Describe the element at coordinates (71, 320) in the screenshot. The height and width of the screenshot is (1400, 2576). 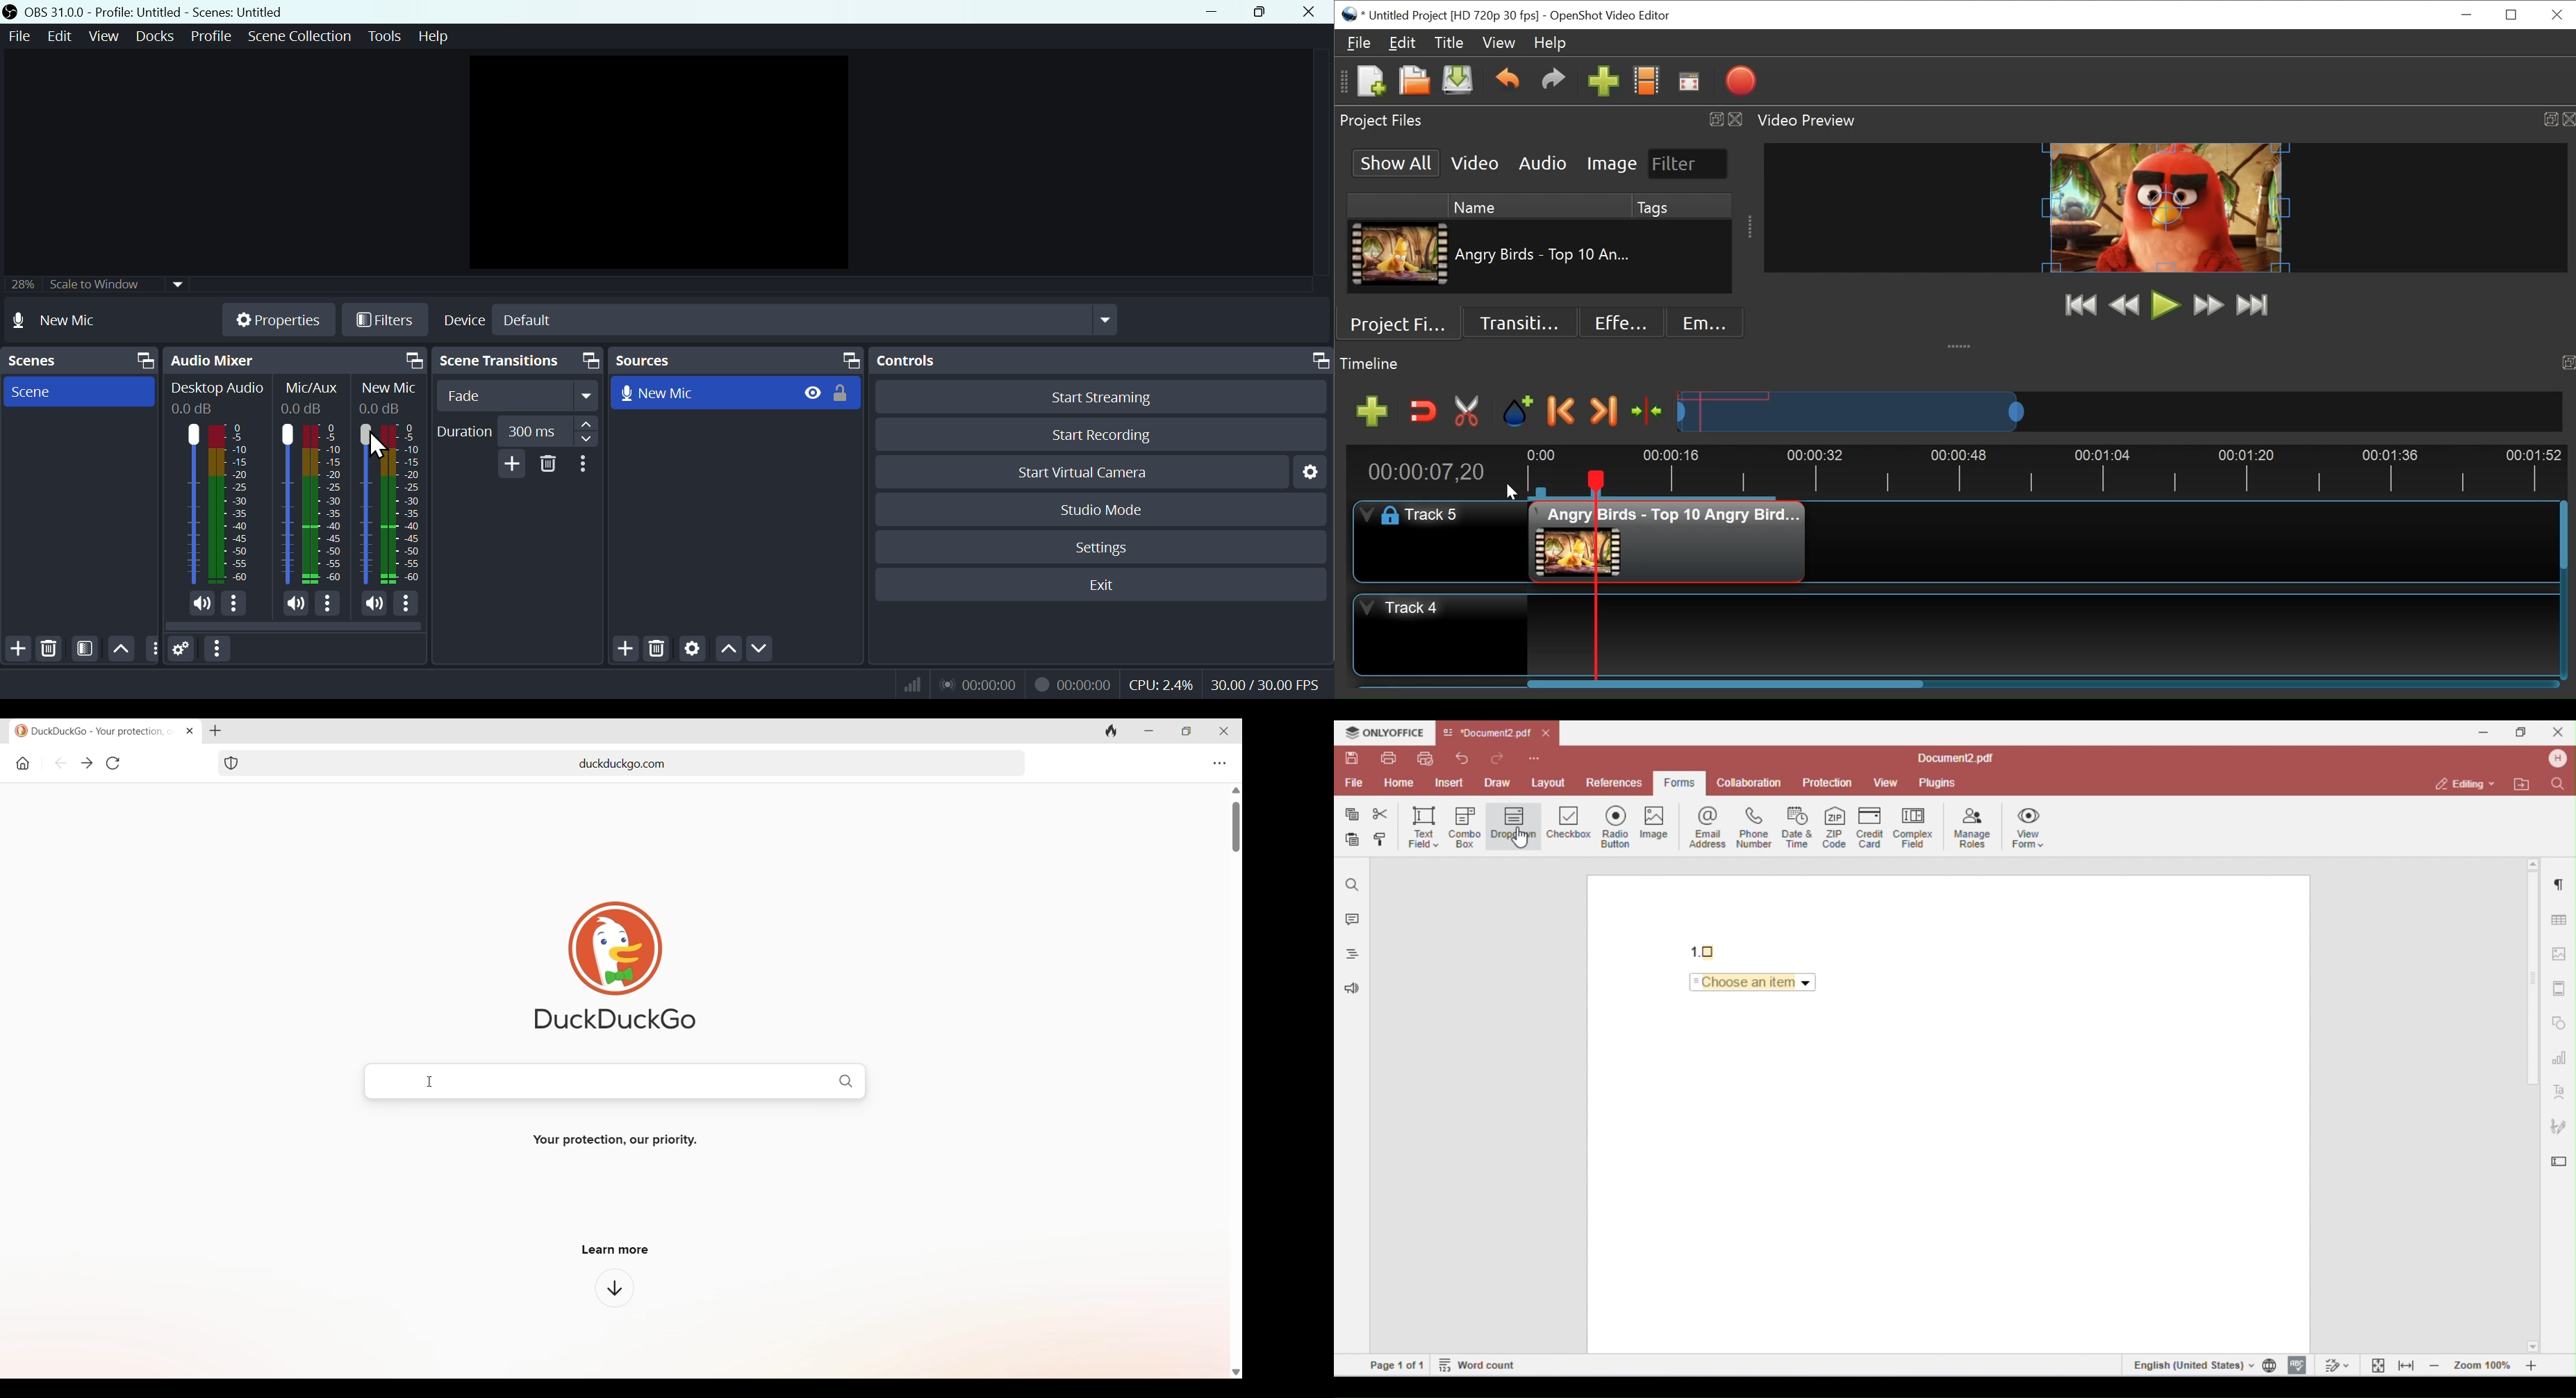
I see `No source selected` at that location.